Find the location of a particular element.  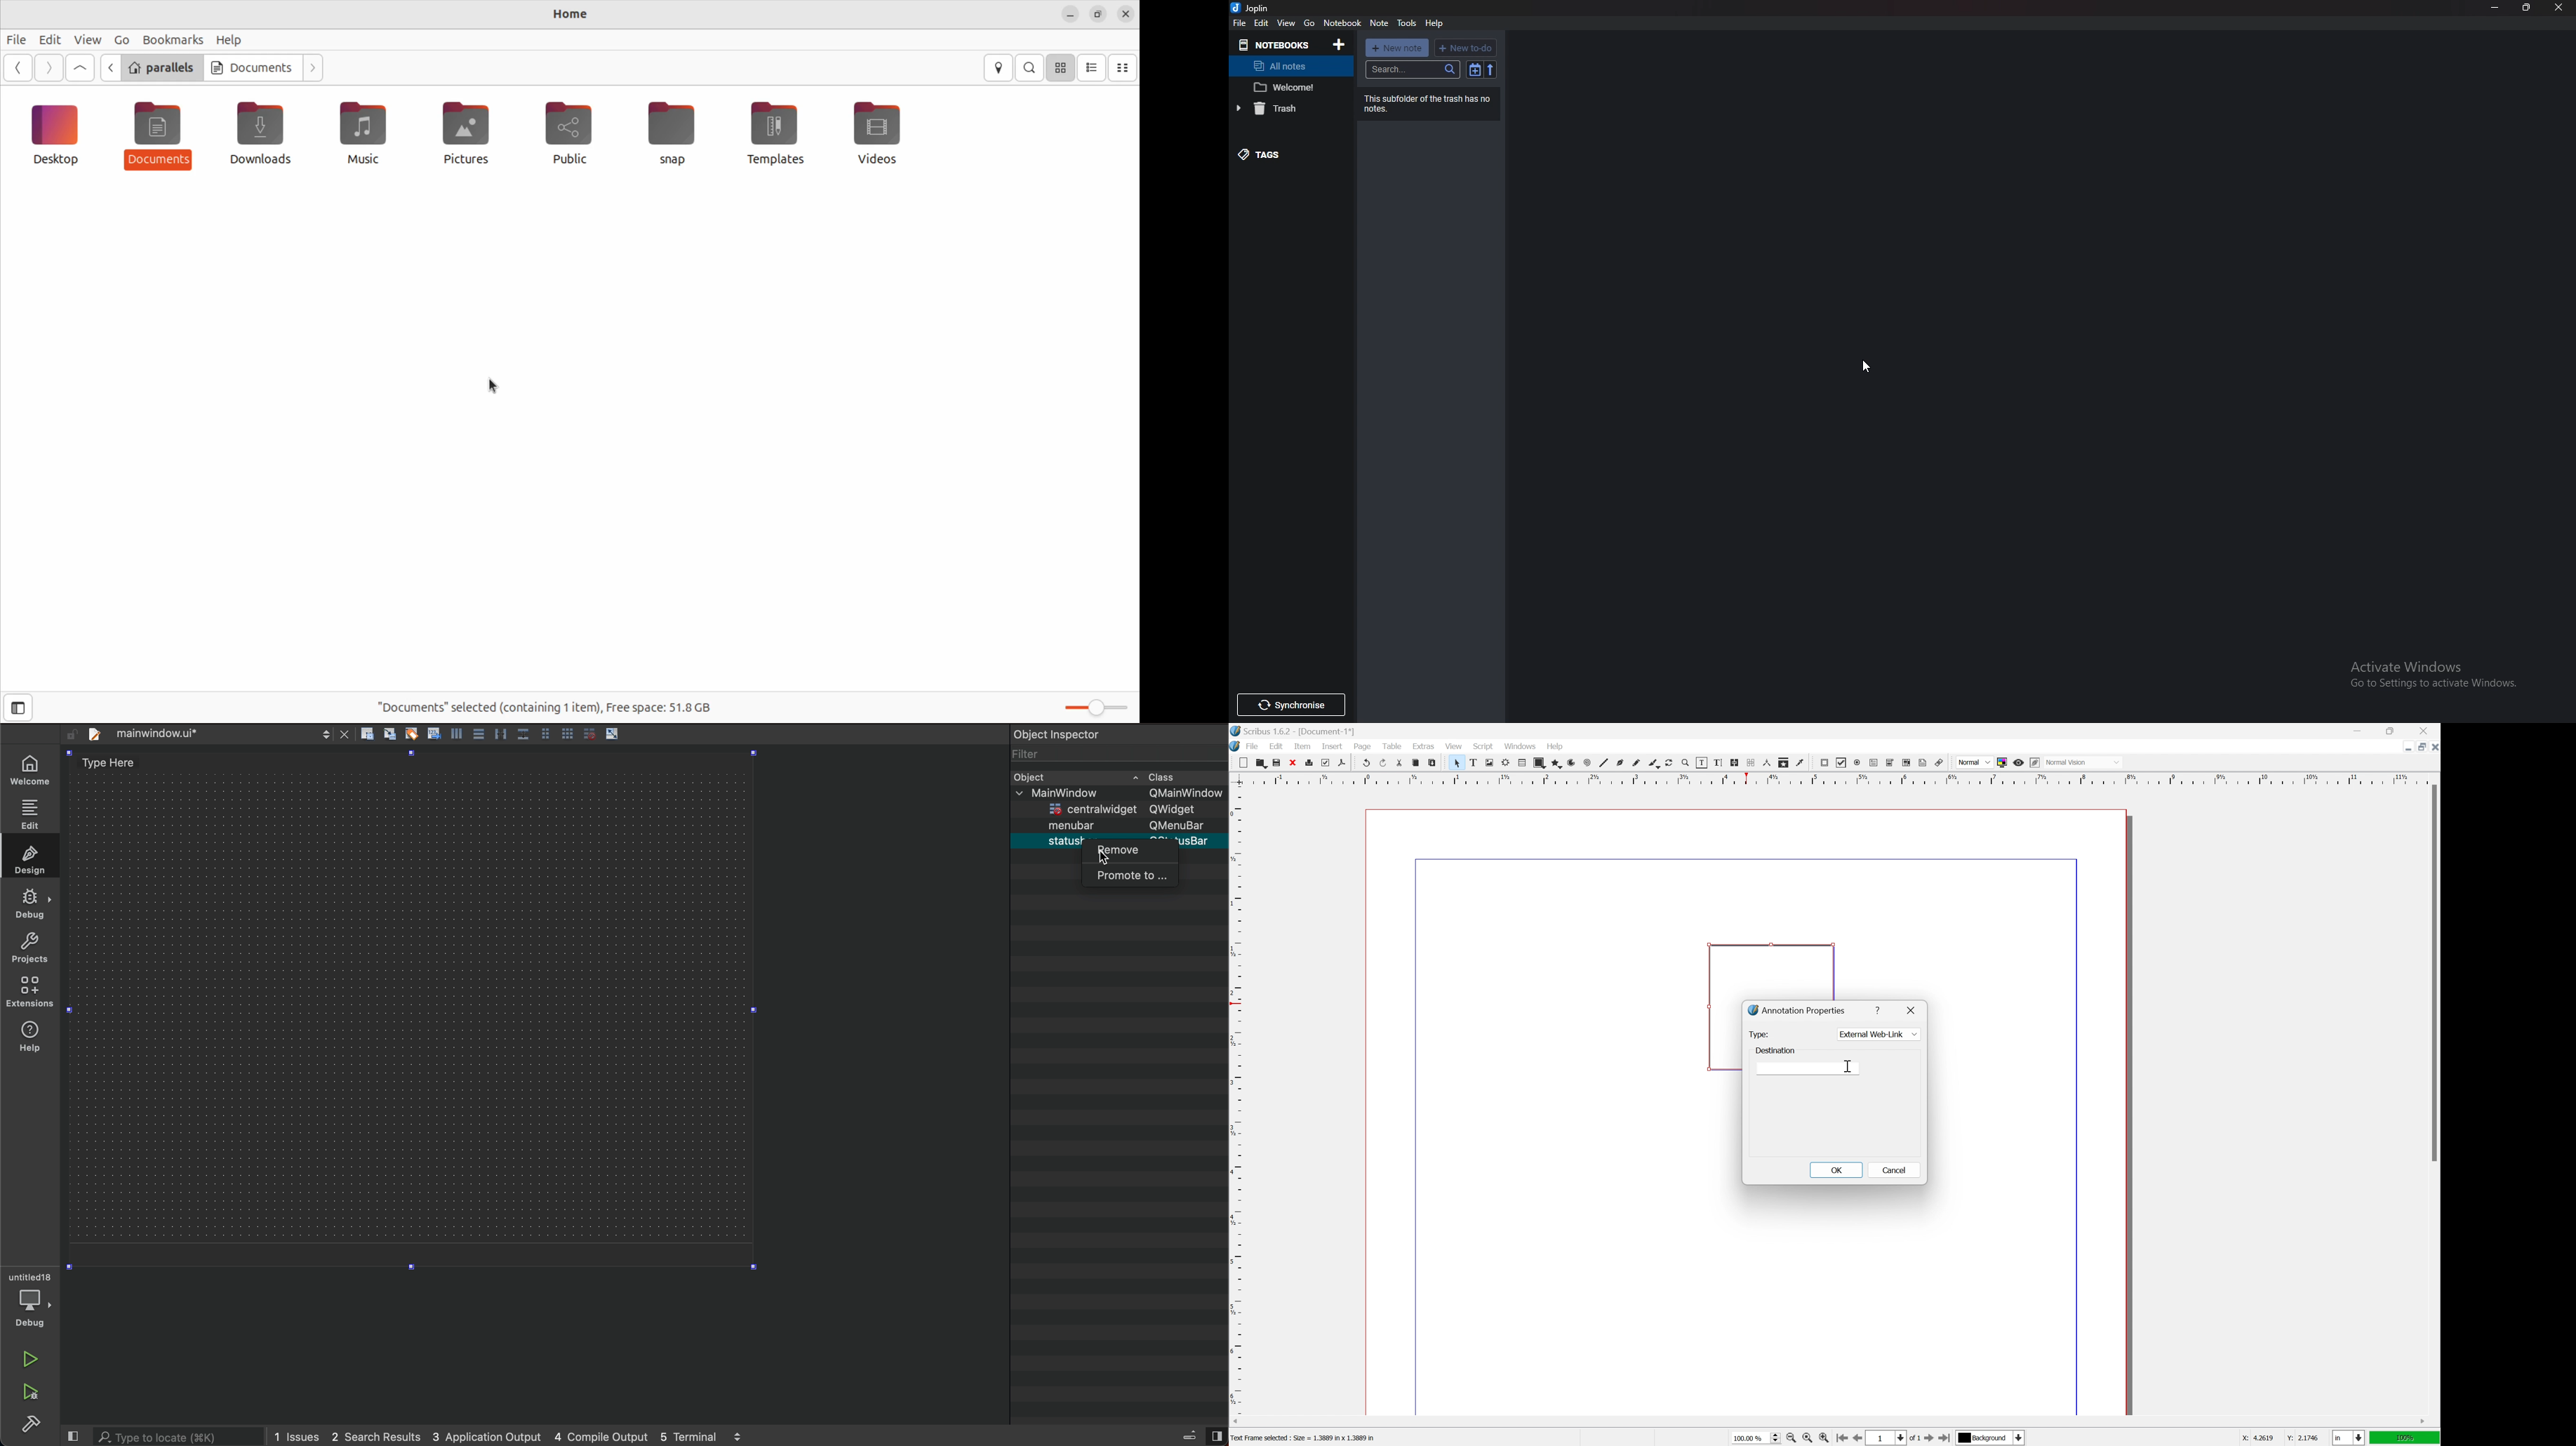

minimize is located at coordinates (2406, 748).